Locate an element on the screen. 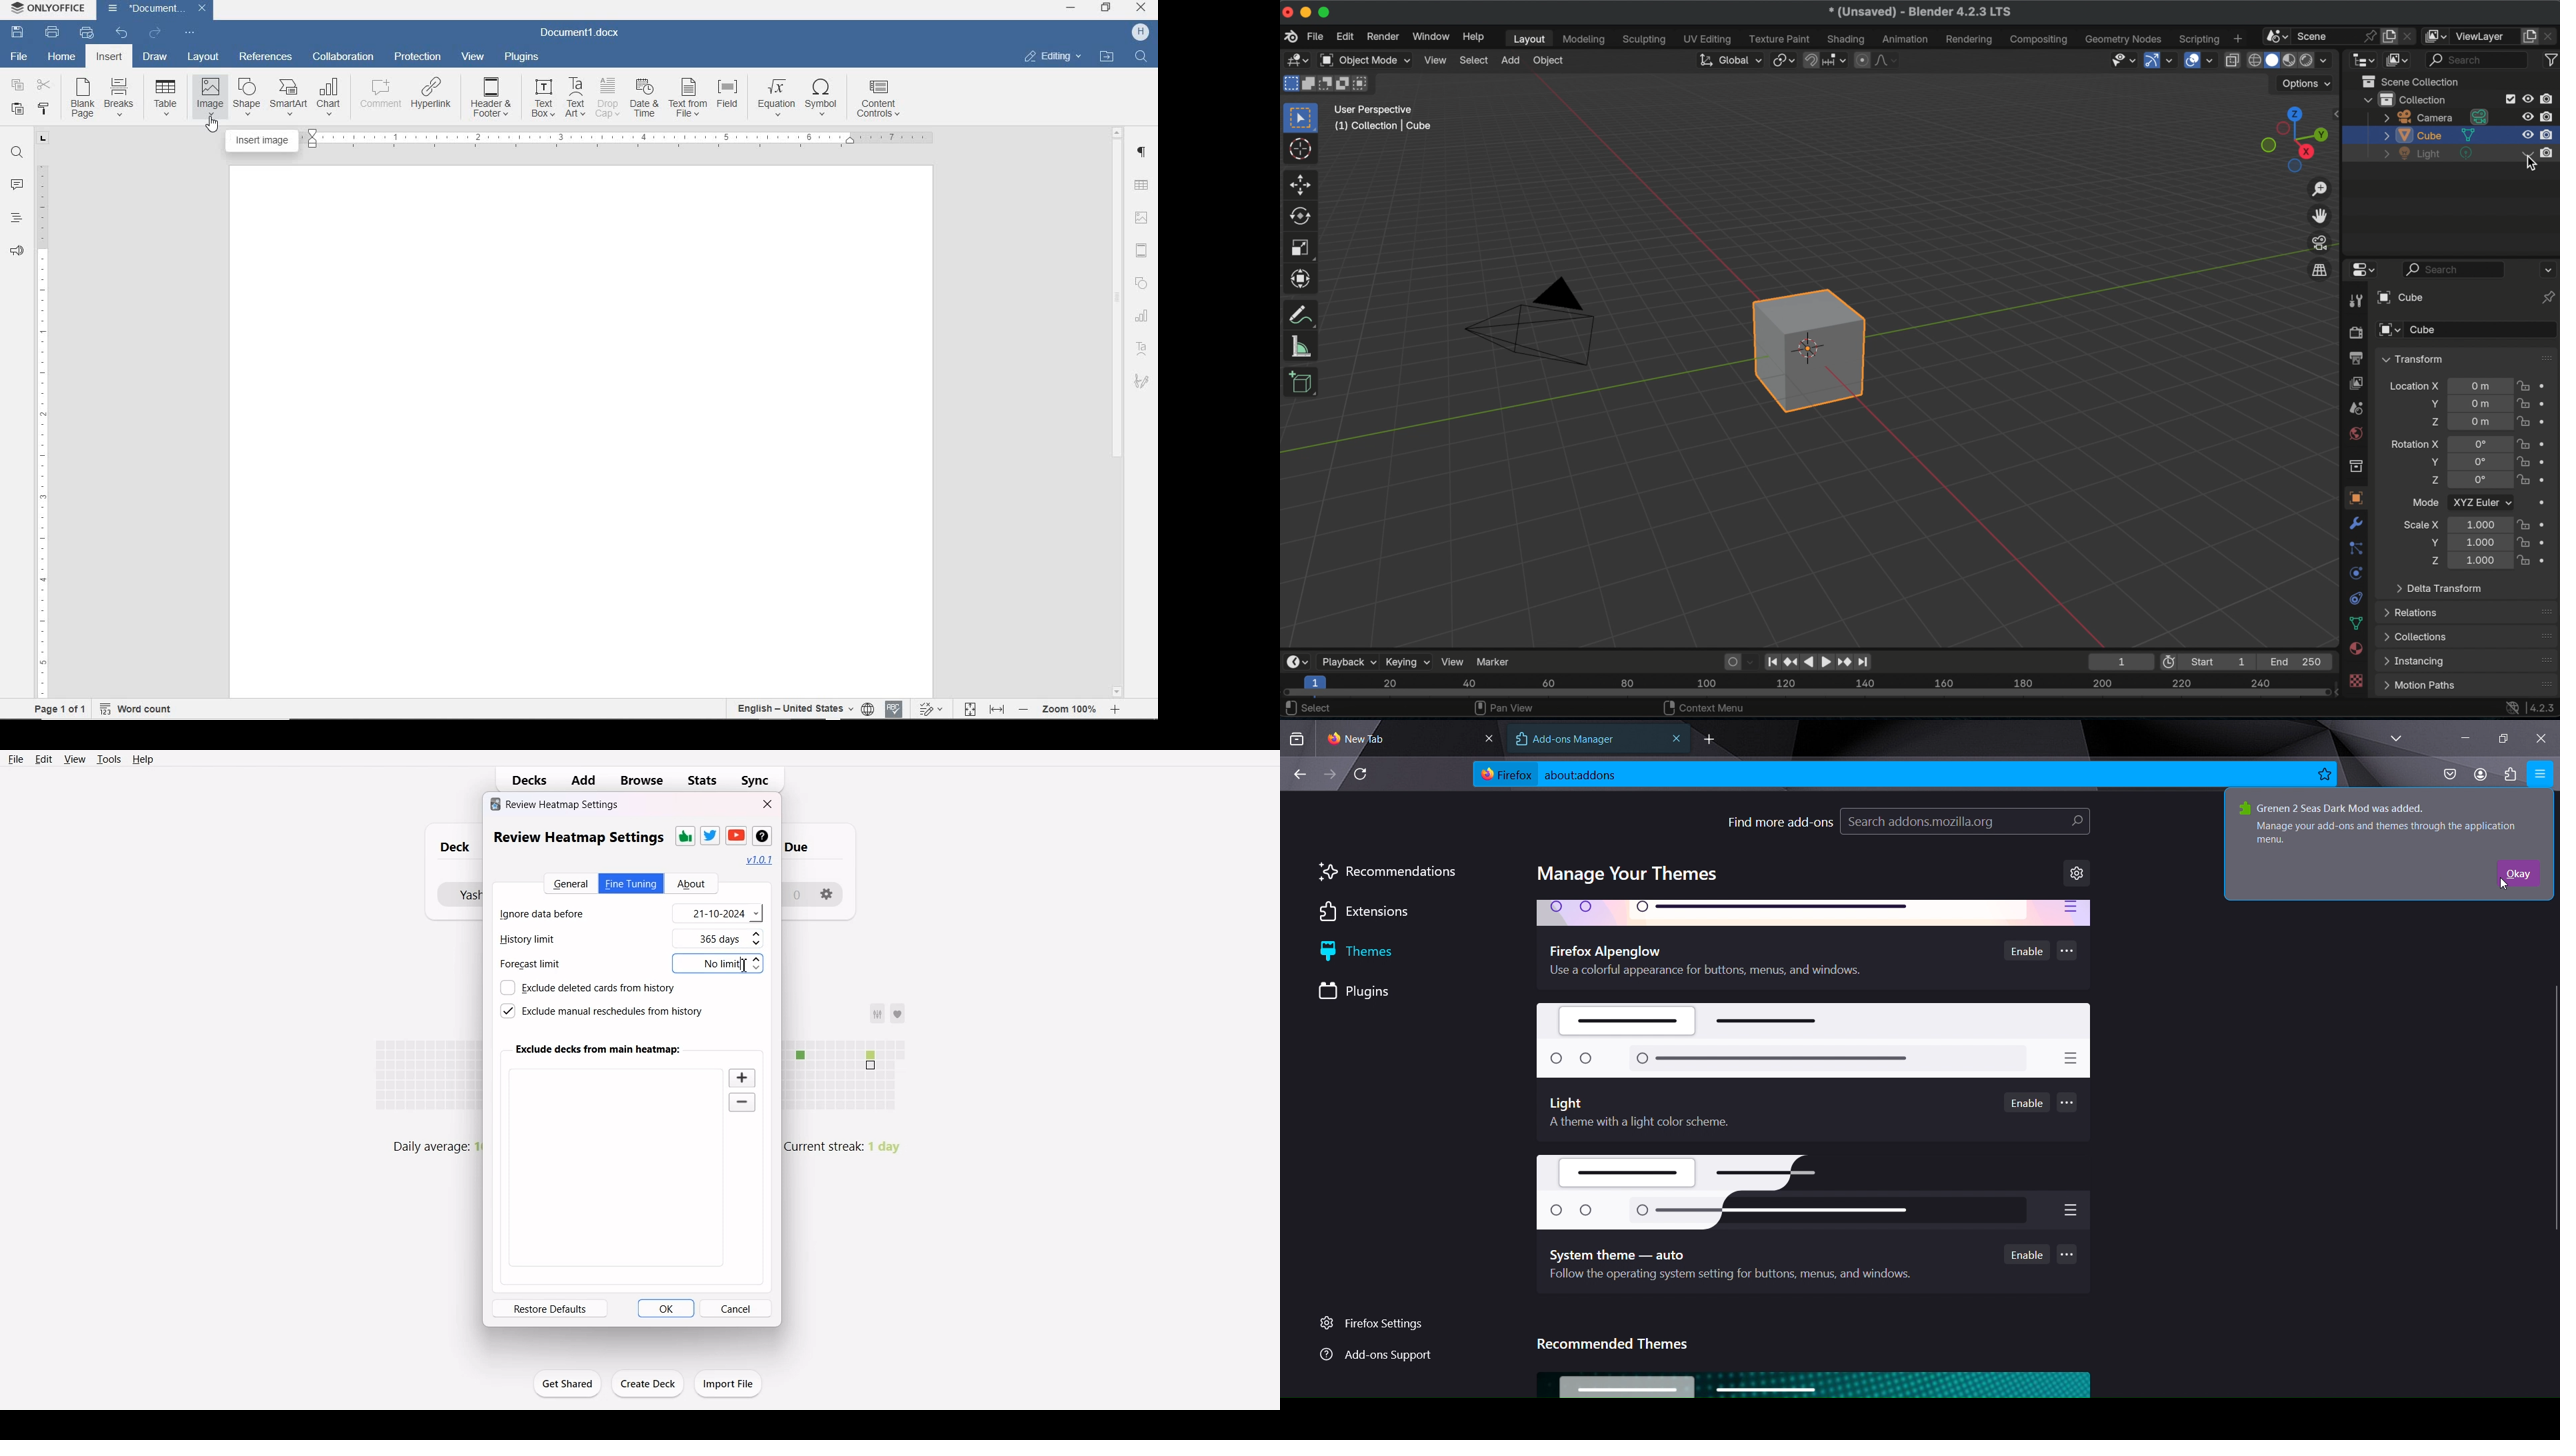 Image resolution: width=2576 pixels, height=1456 pixels. ... is located at coordinates (2069, 1255).